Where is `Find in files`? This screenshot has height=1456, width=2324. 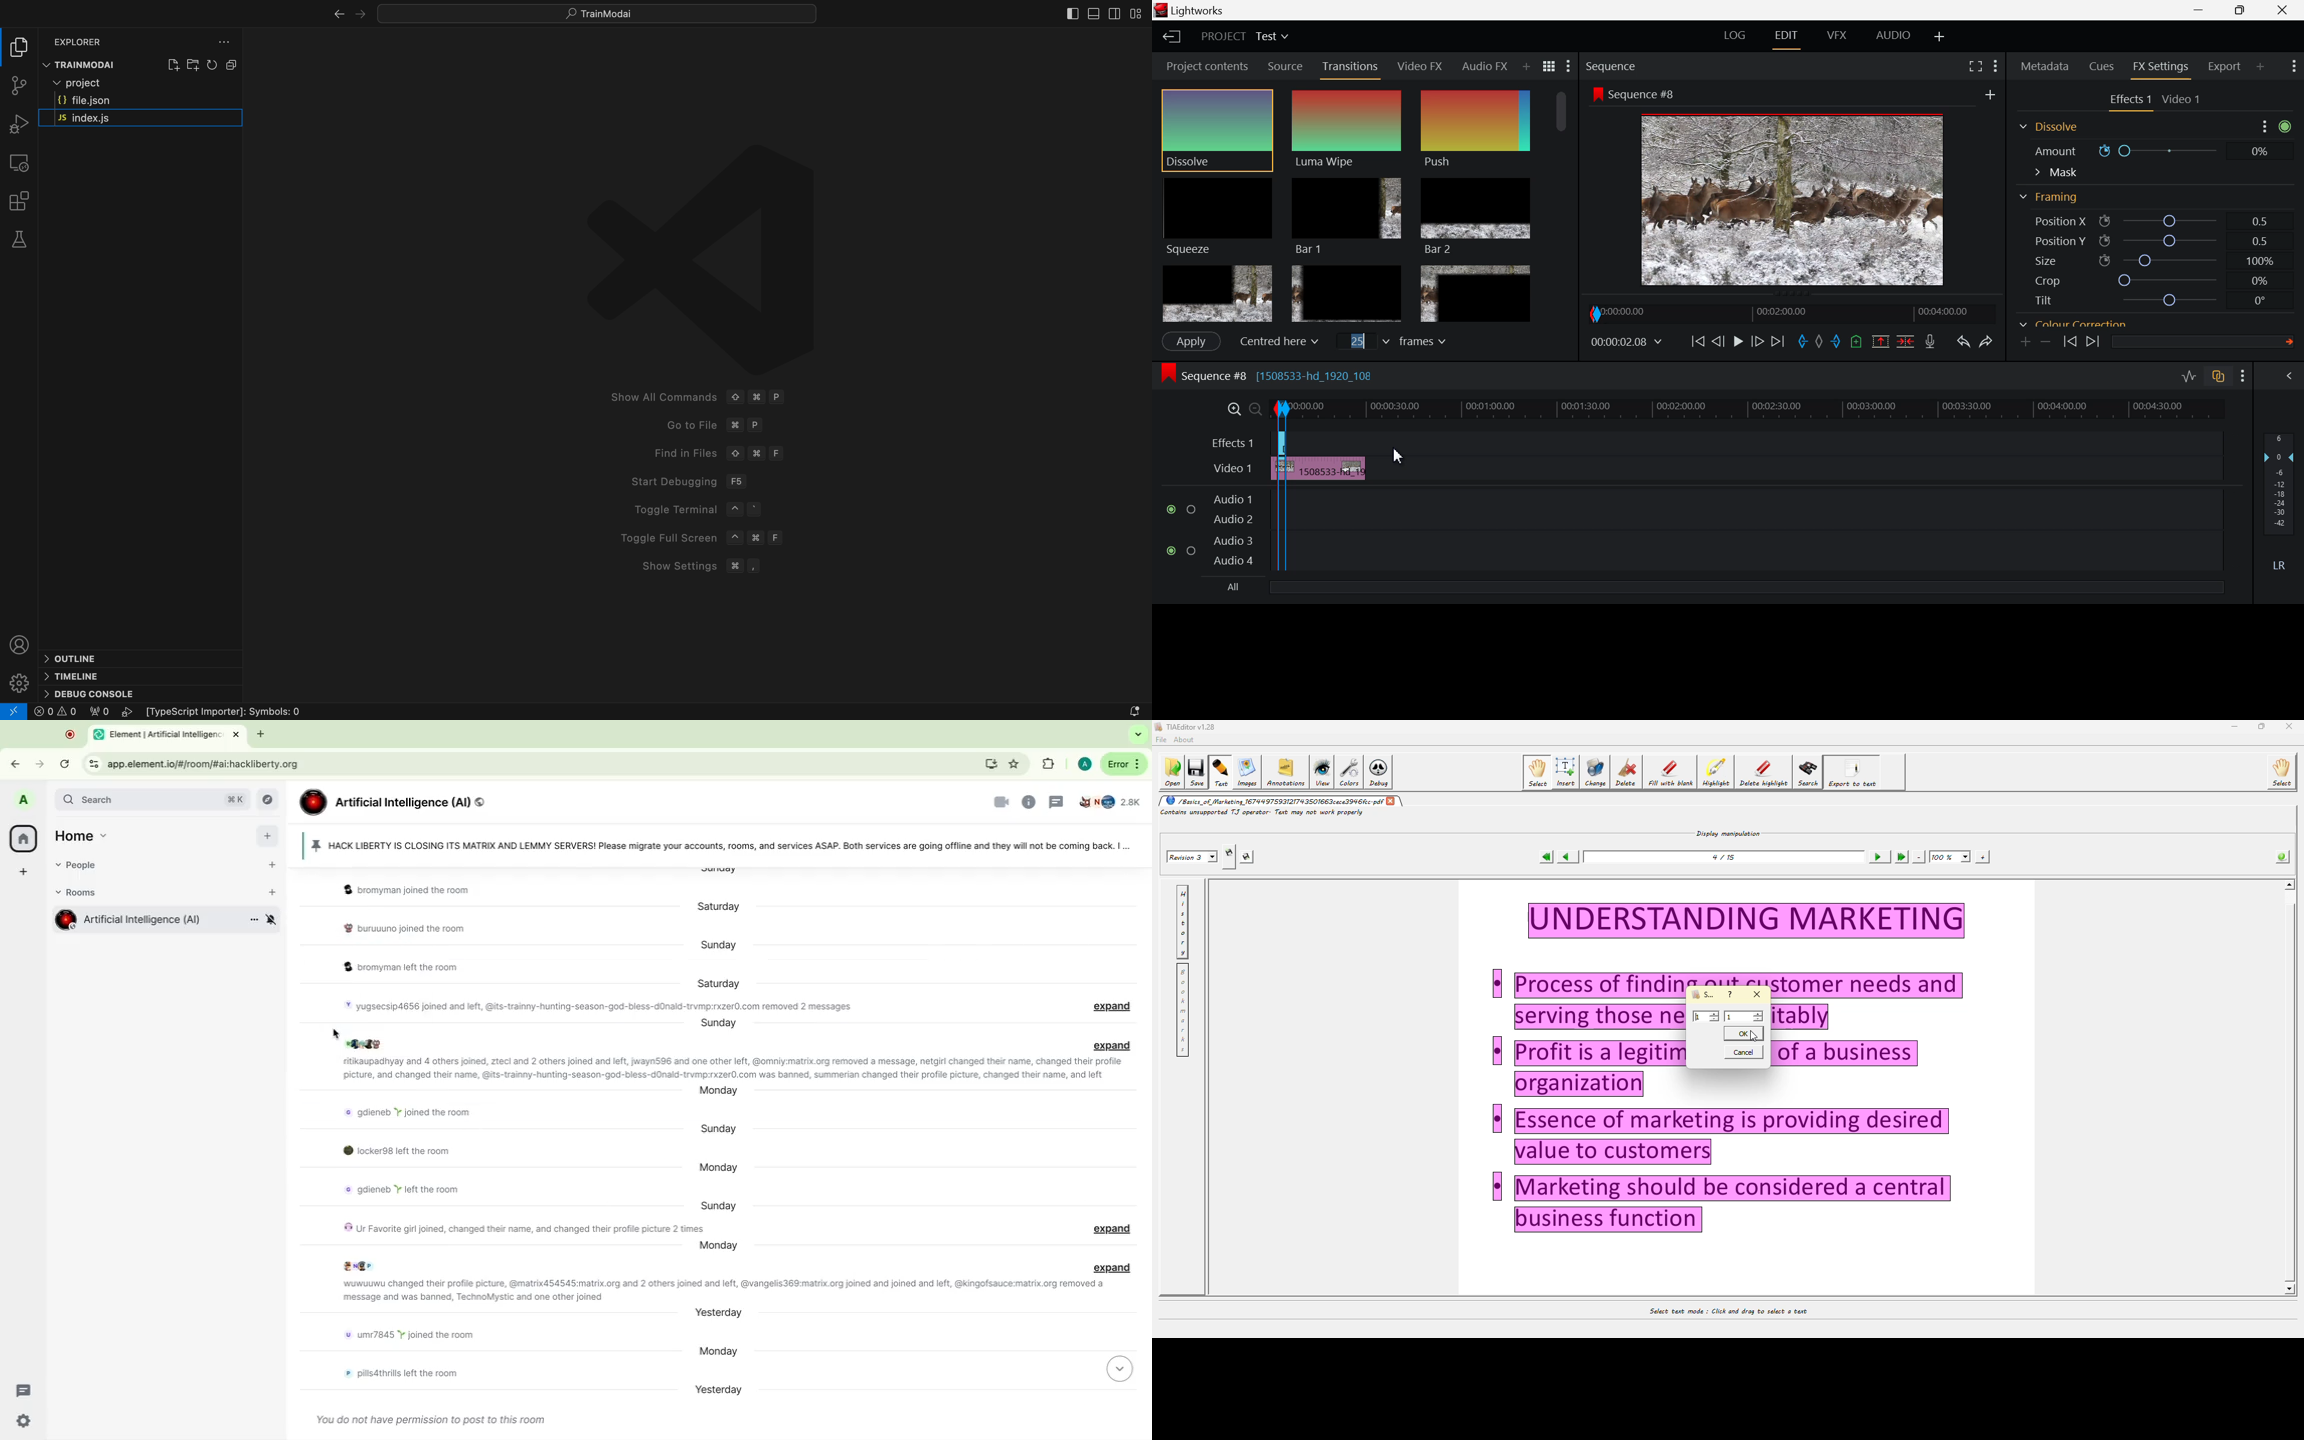 Find in files is located at coordinates (723, 452).